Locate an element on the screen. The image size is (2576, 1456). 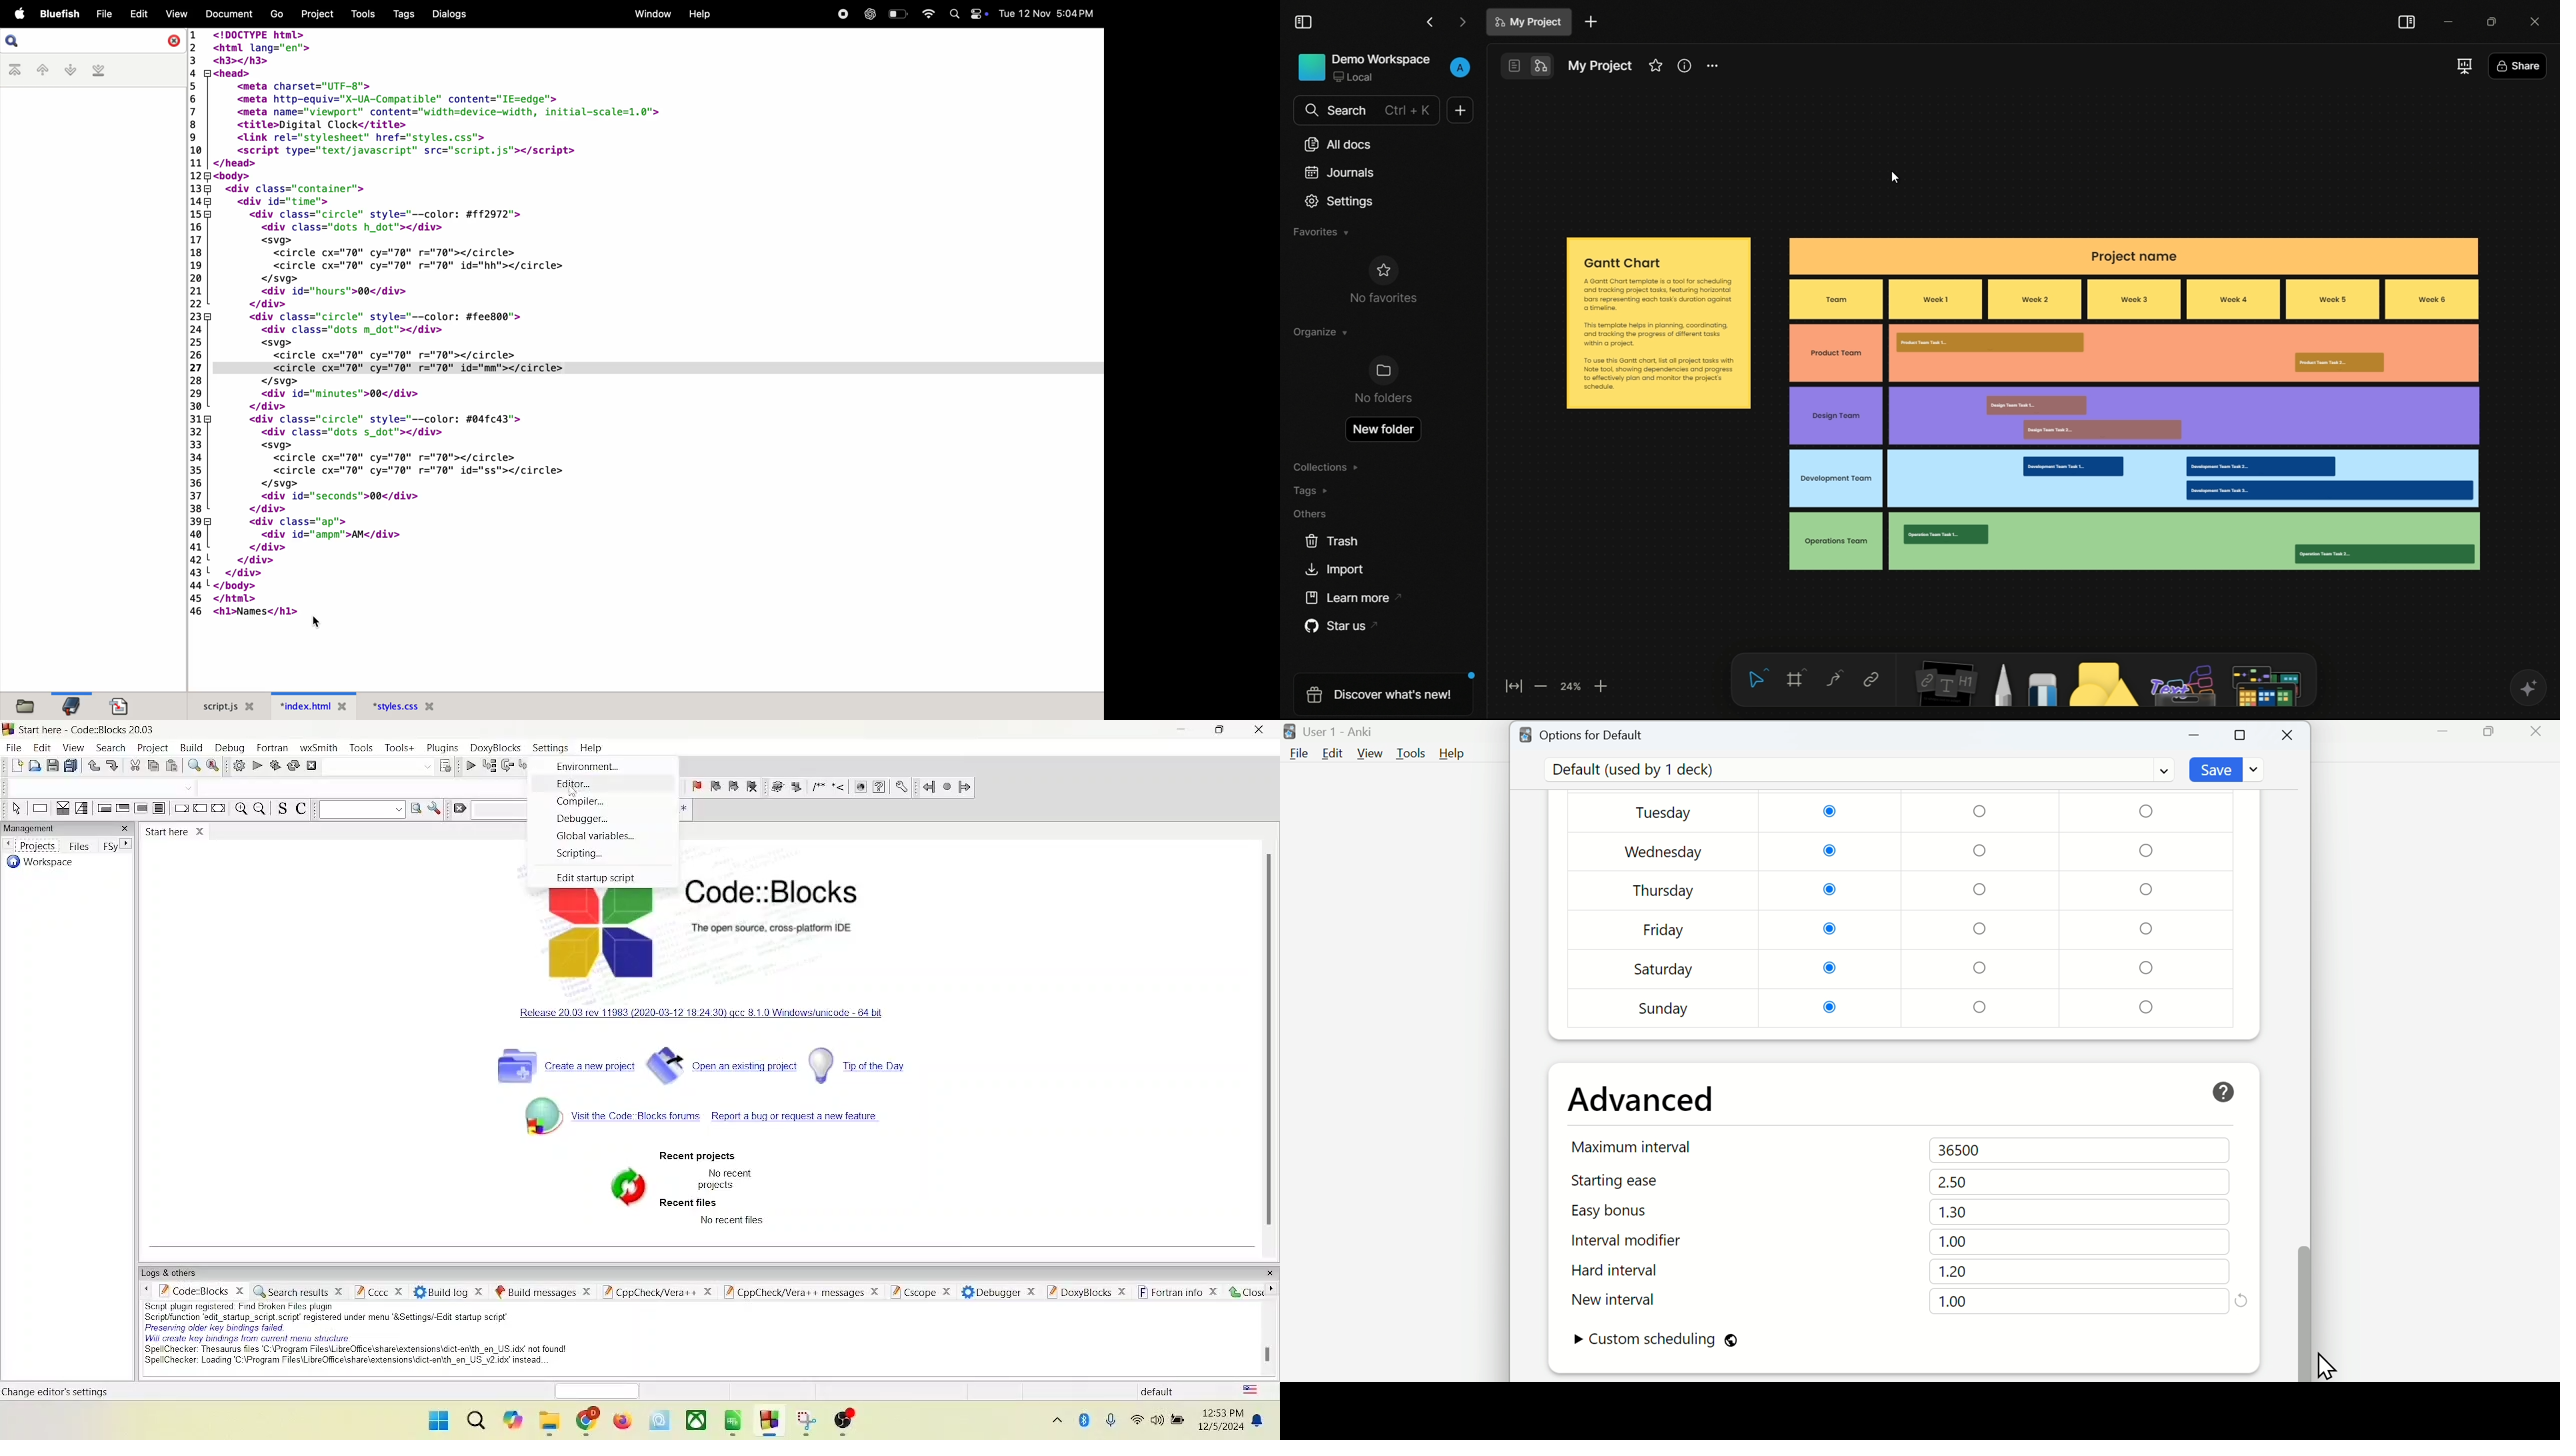
Starting ease is located at coordinates (1633, 1181).